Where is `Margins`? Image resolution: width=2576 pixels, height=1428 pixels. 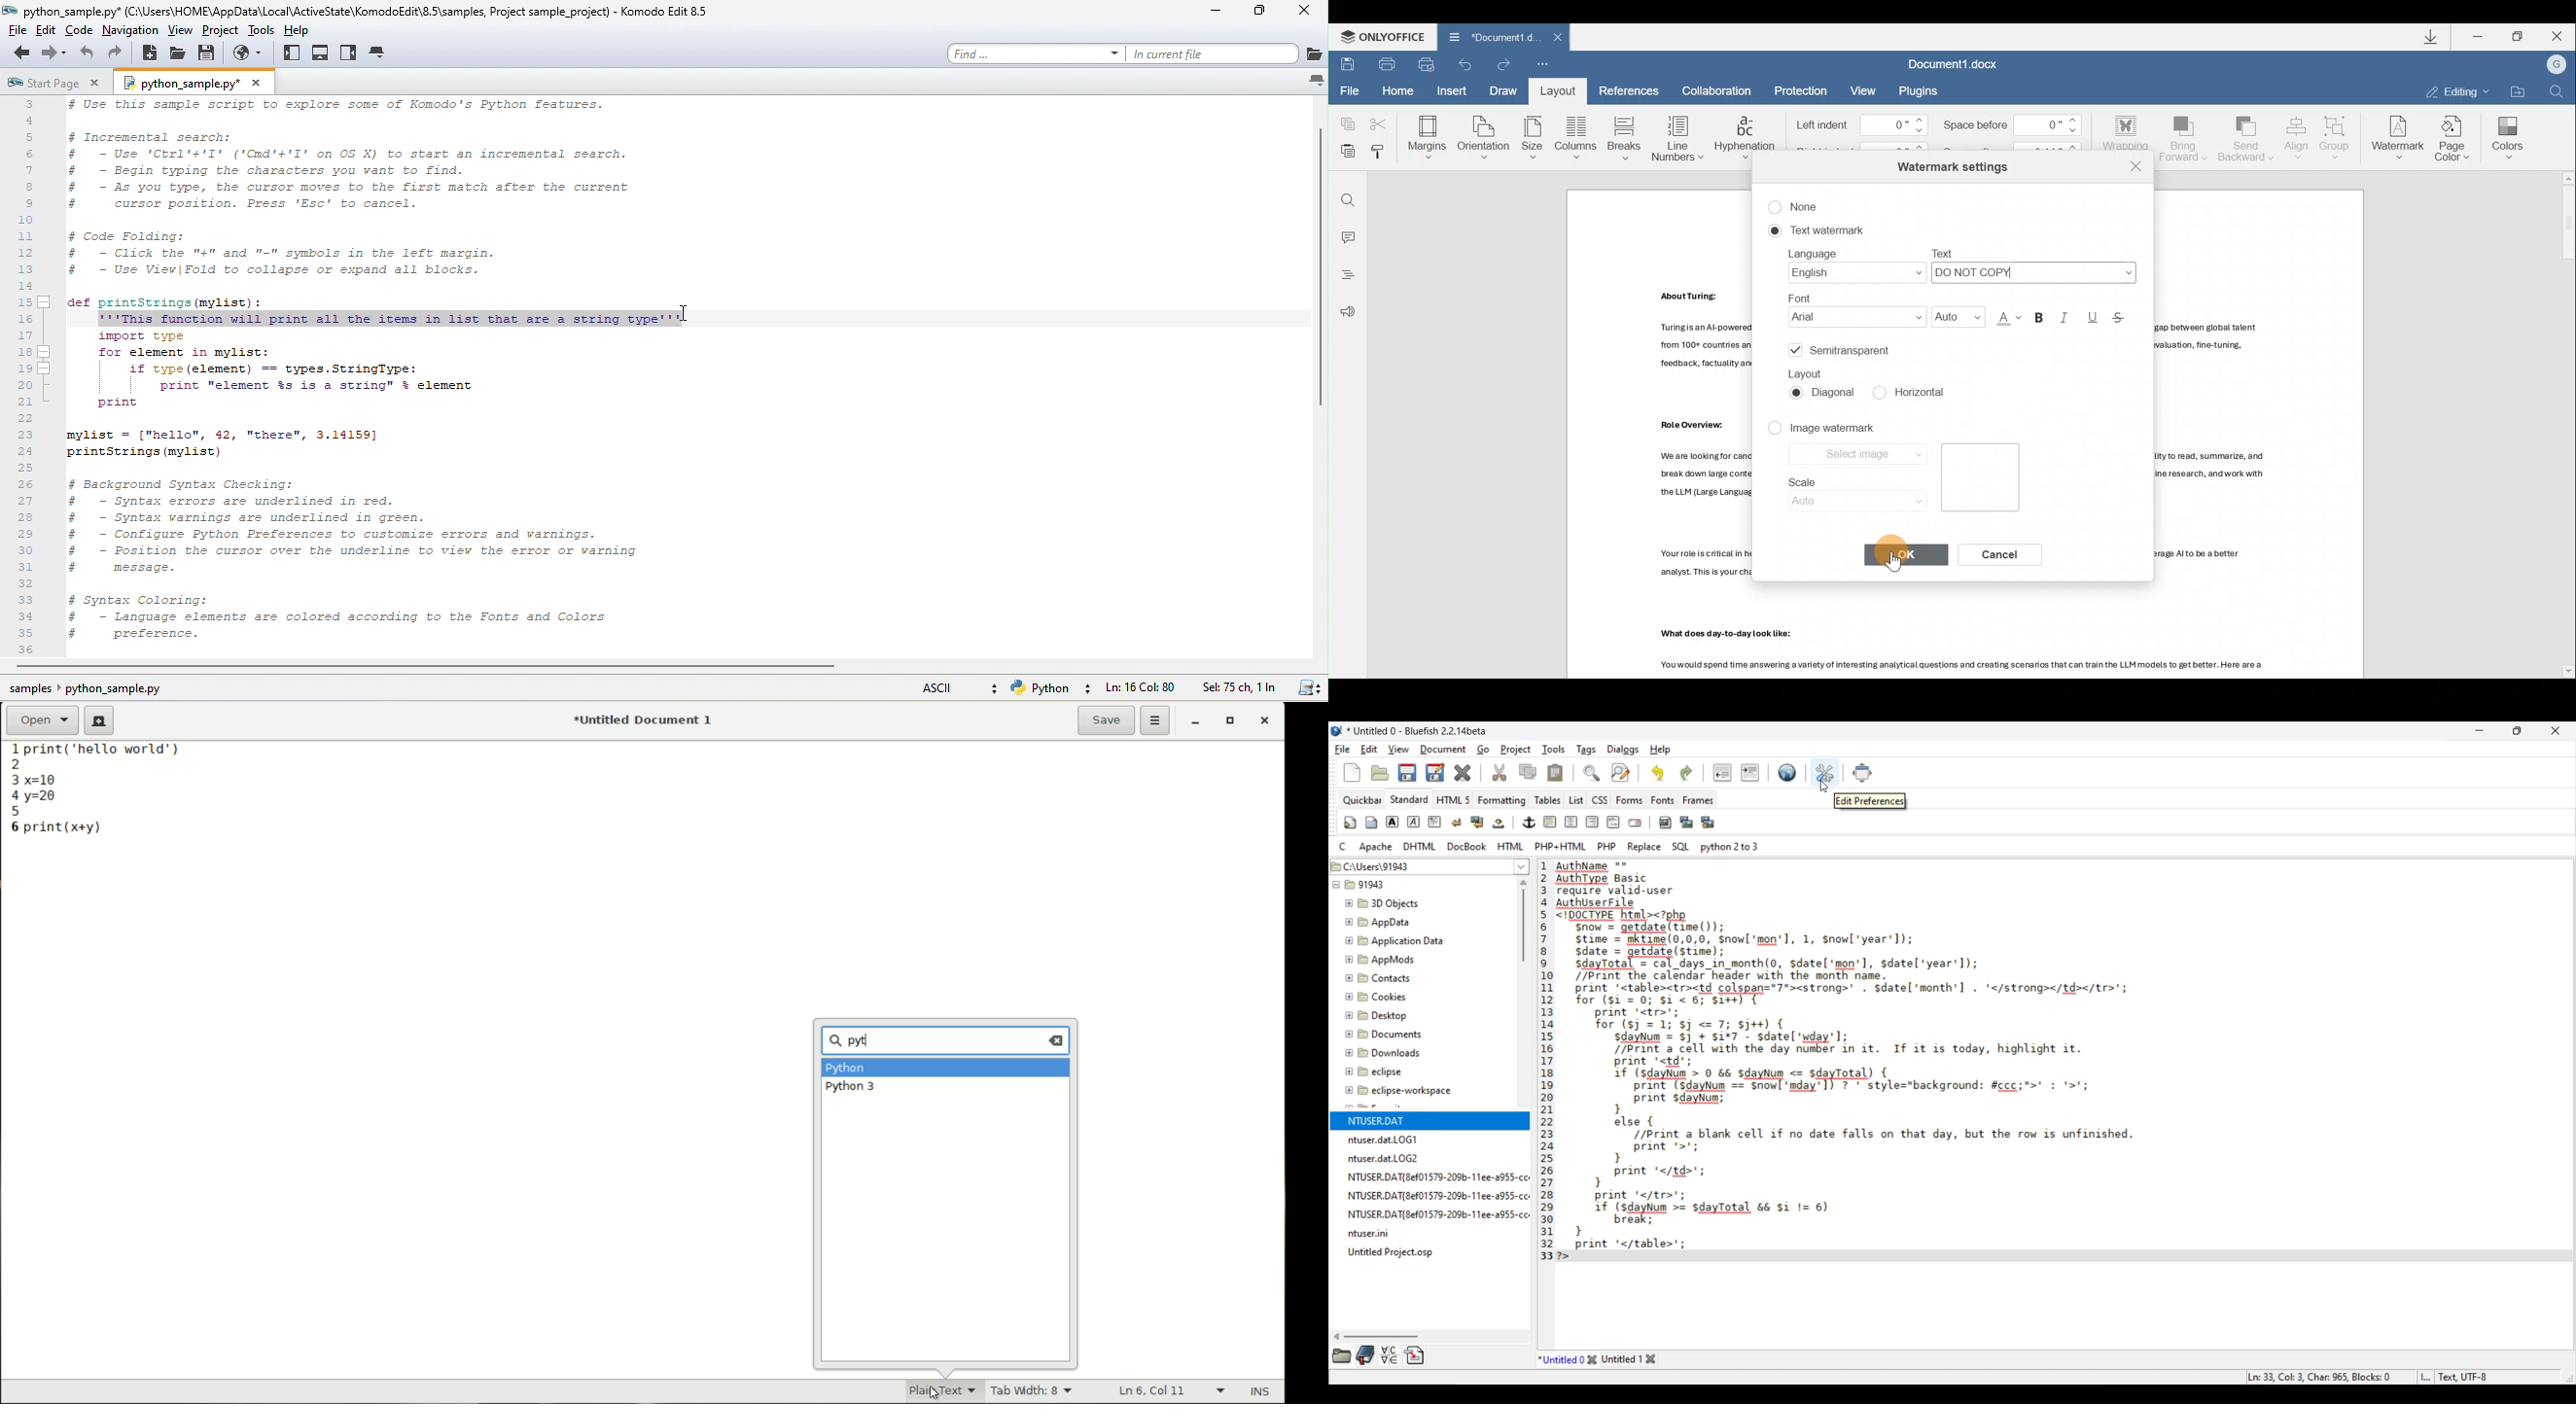 Margins is located at coordinates (1430, 135).